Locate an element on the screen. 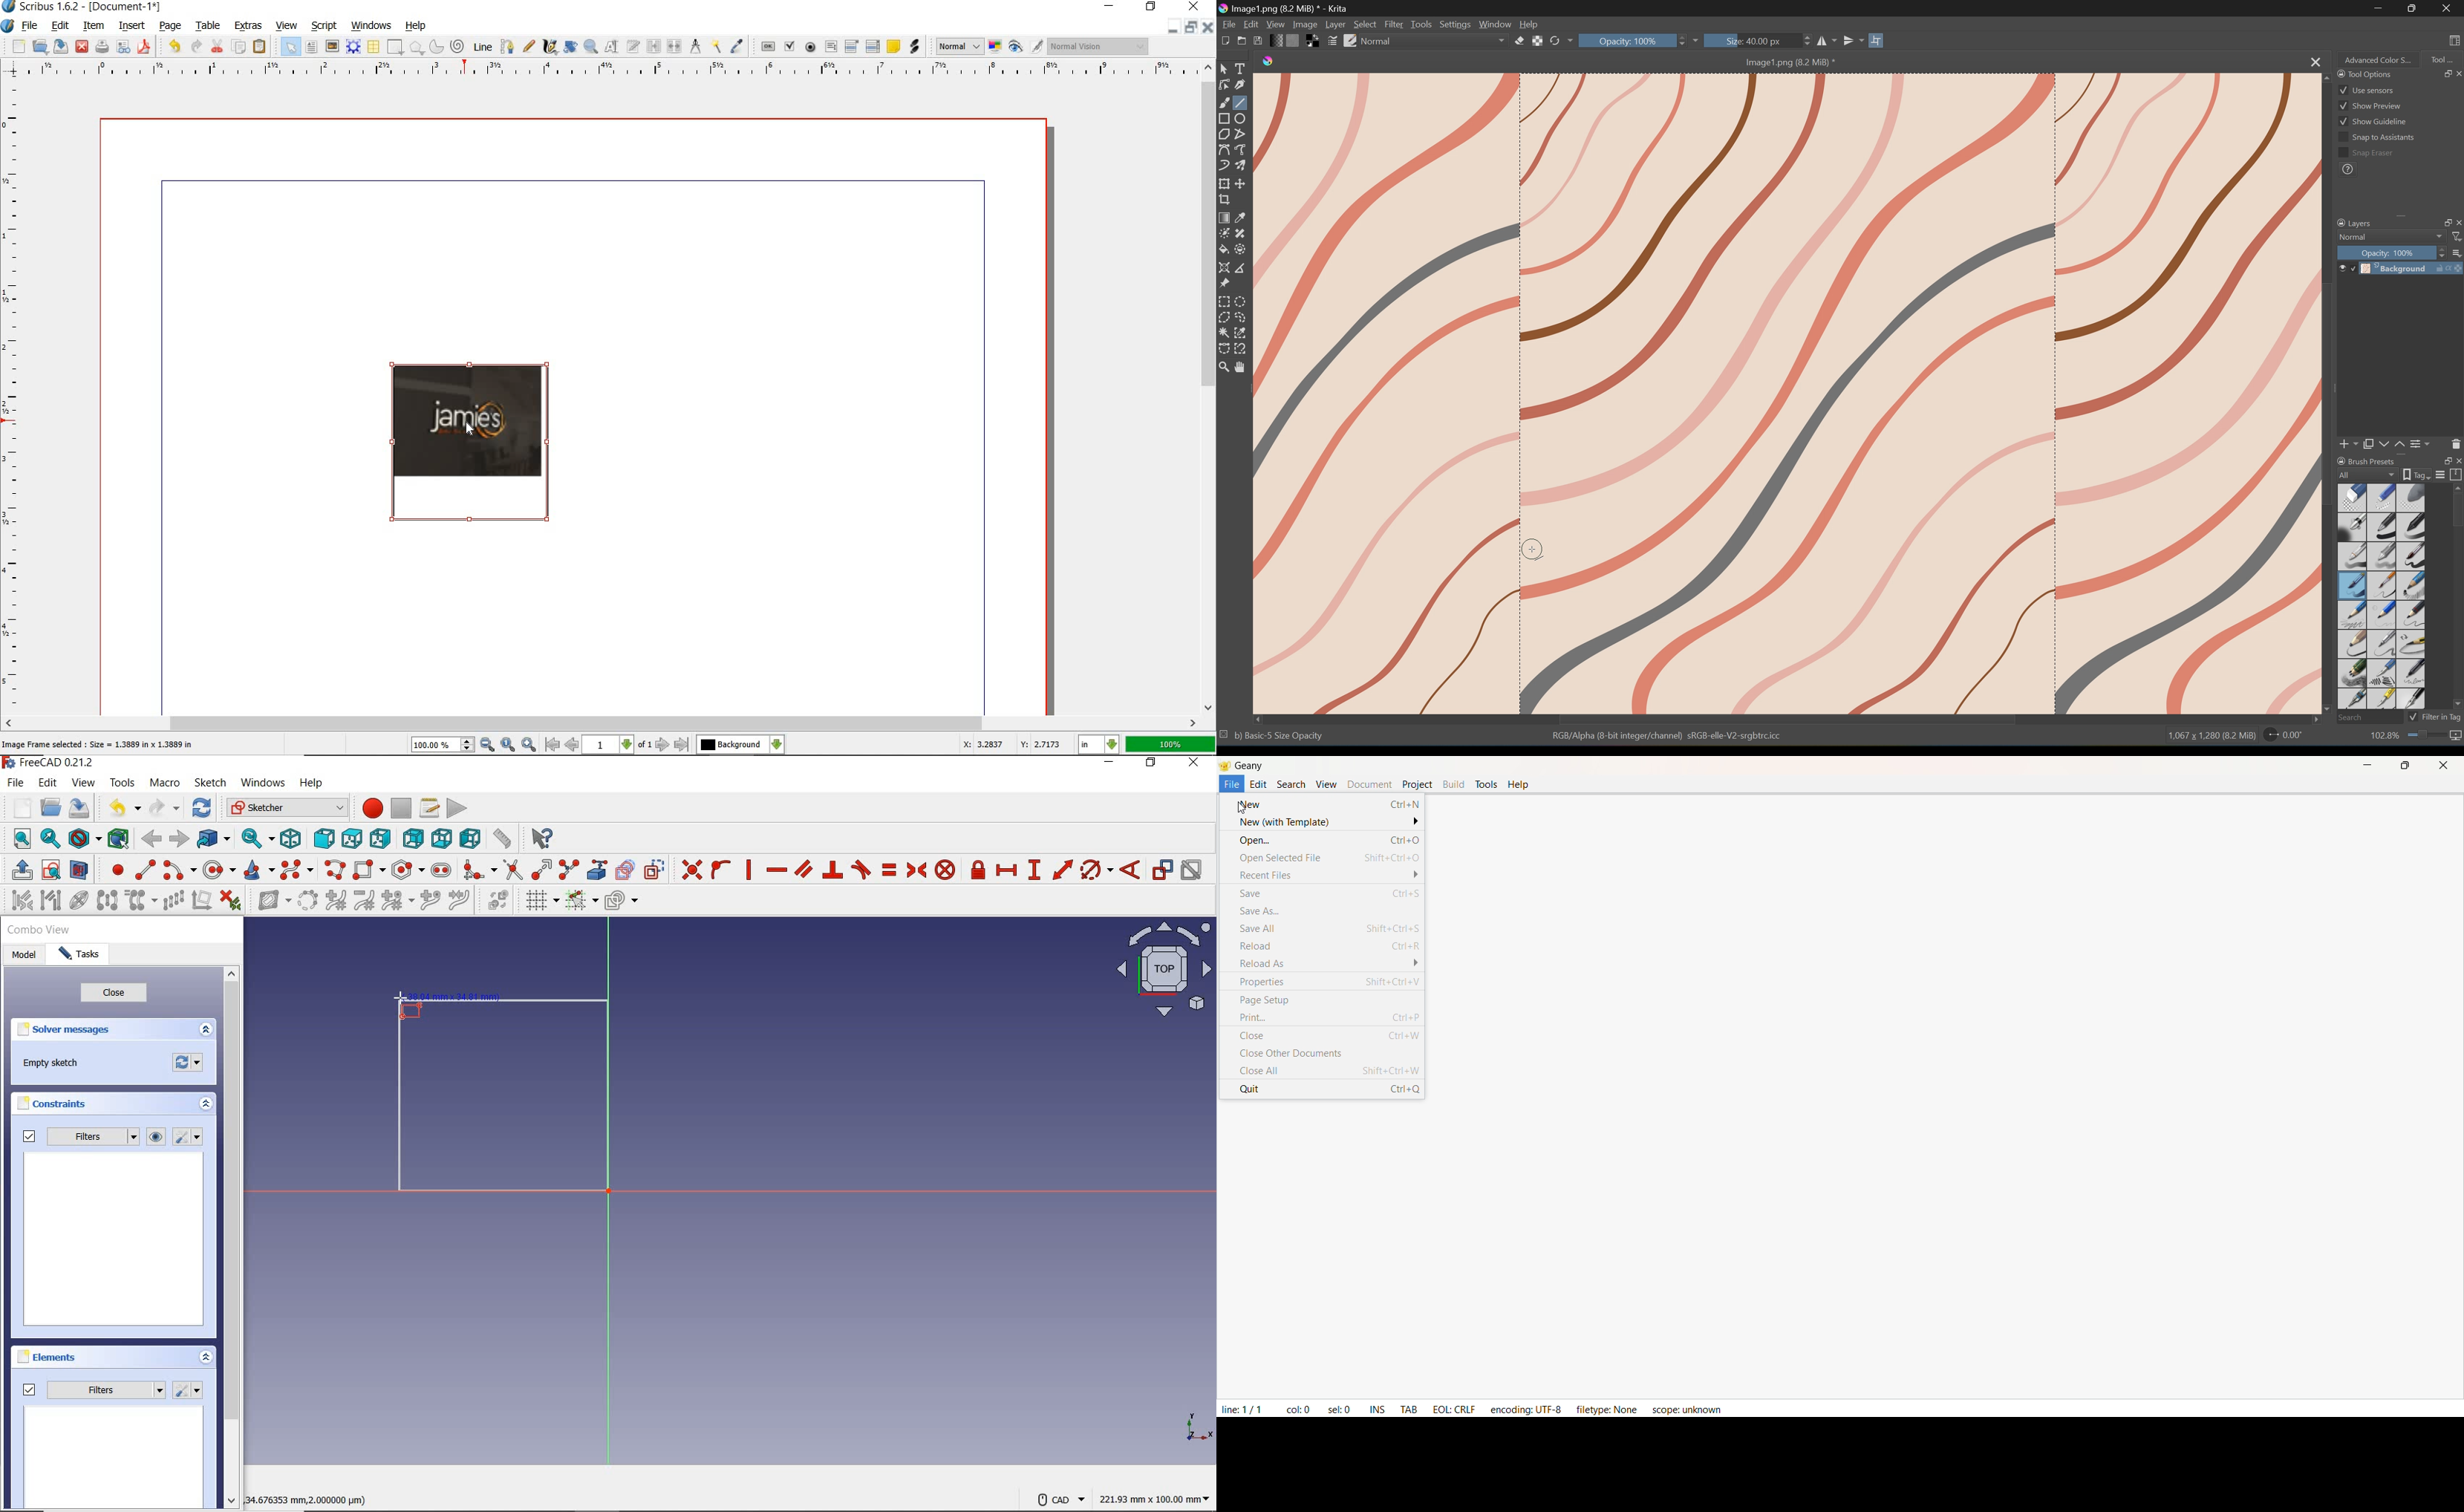  Tools is located at coordinates (1423, 24).